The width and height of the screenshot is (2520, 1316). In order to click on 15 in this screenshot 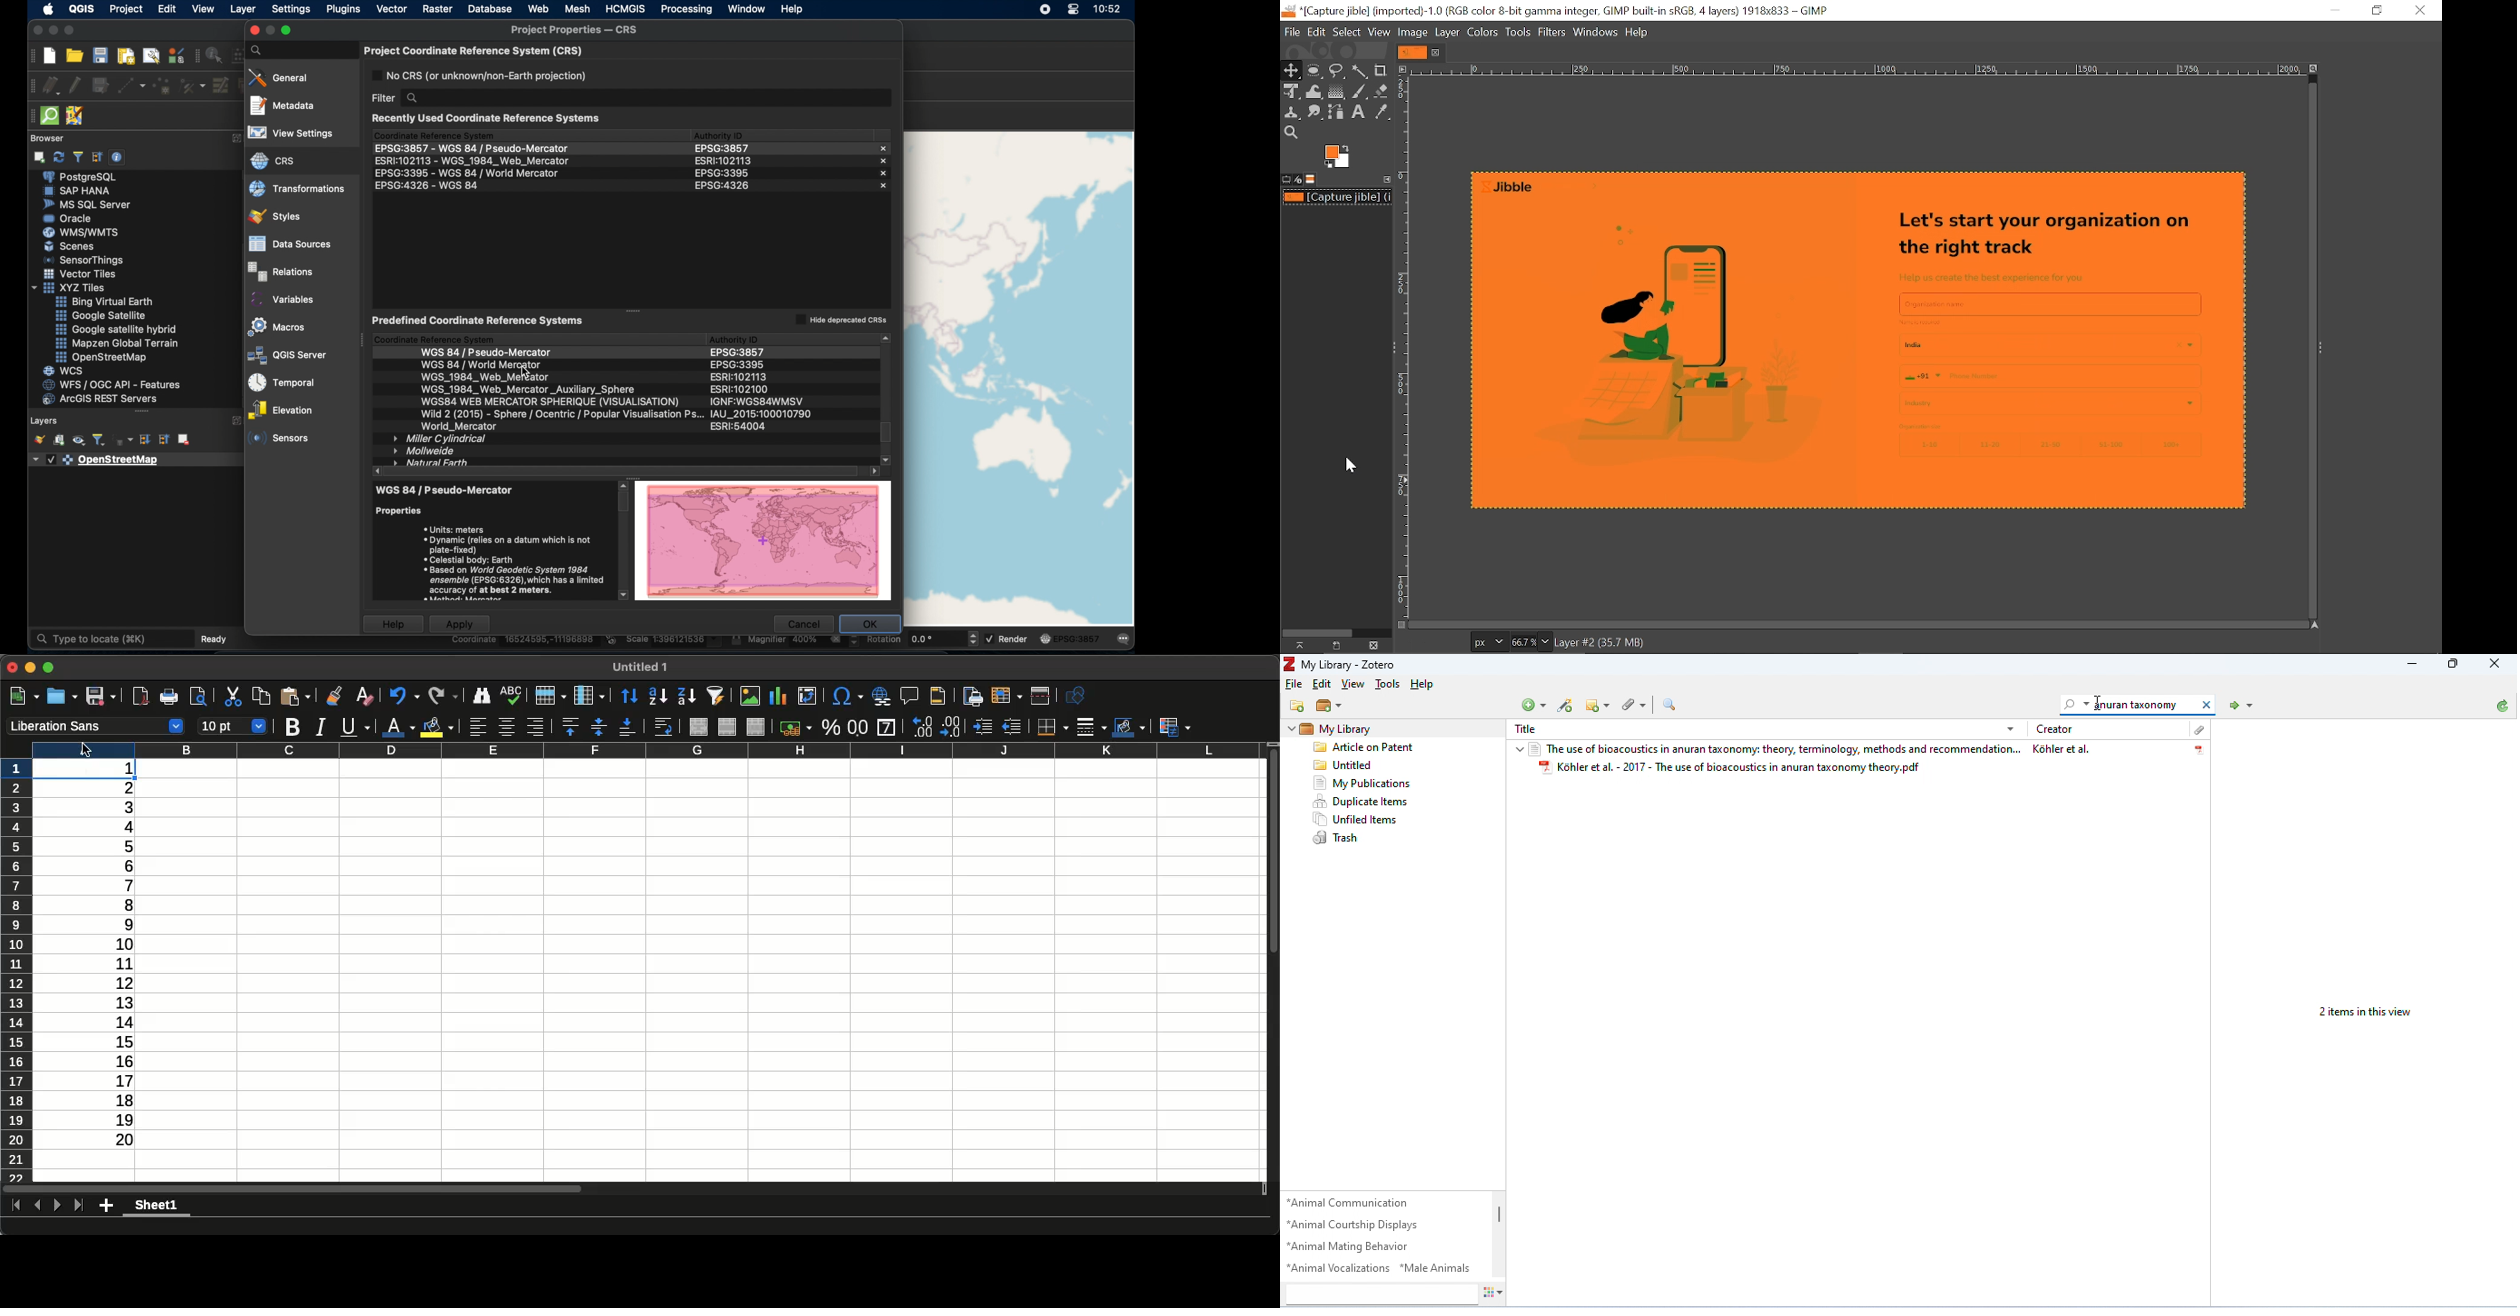, I will do `click(119, 1042)`.